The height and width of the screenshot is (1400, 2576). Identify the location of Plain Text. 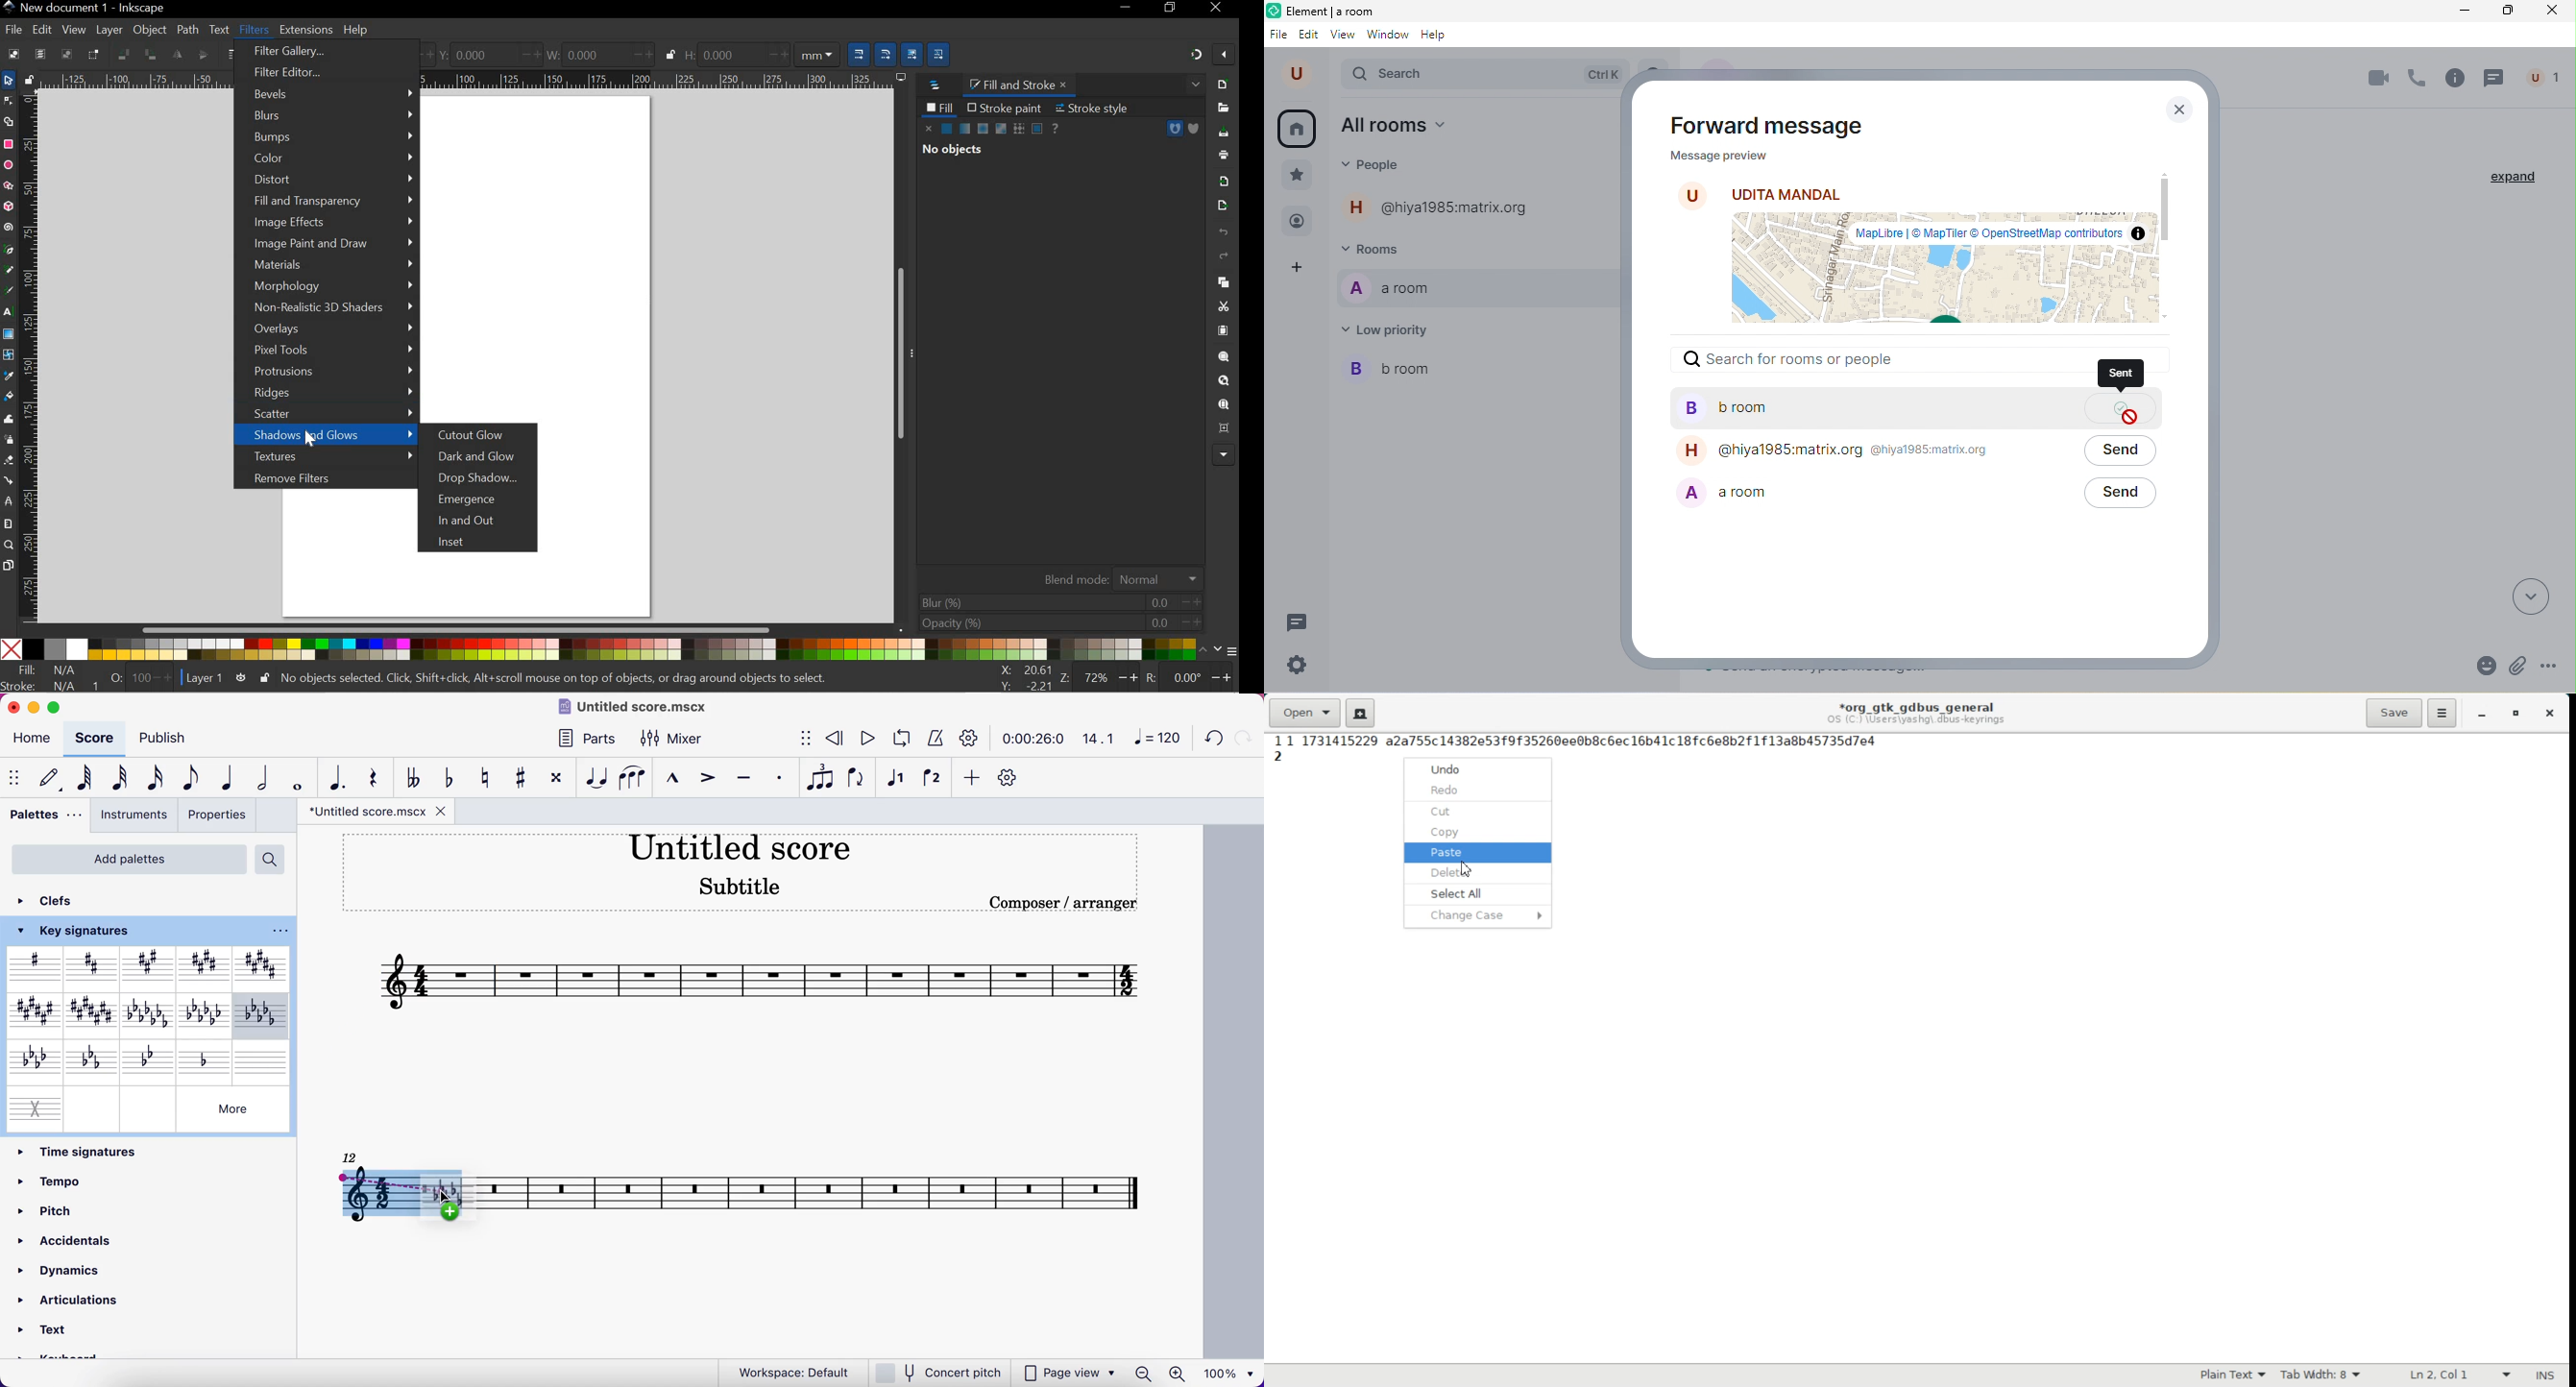
(2233, 1376).